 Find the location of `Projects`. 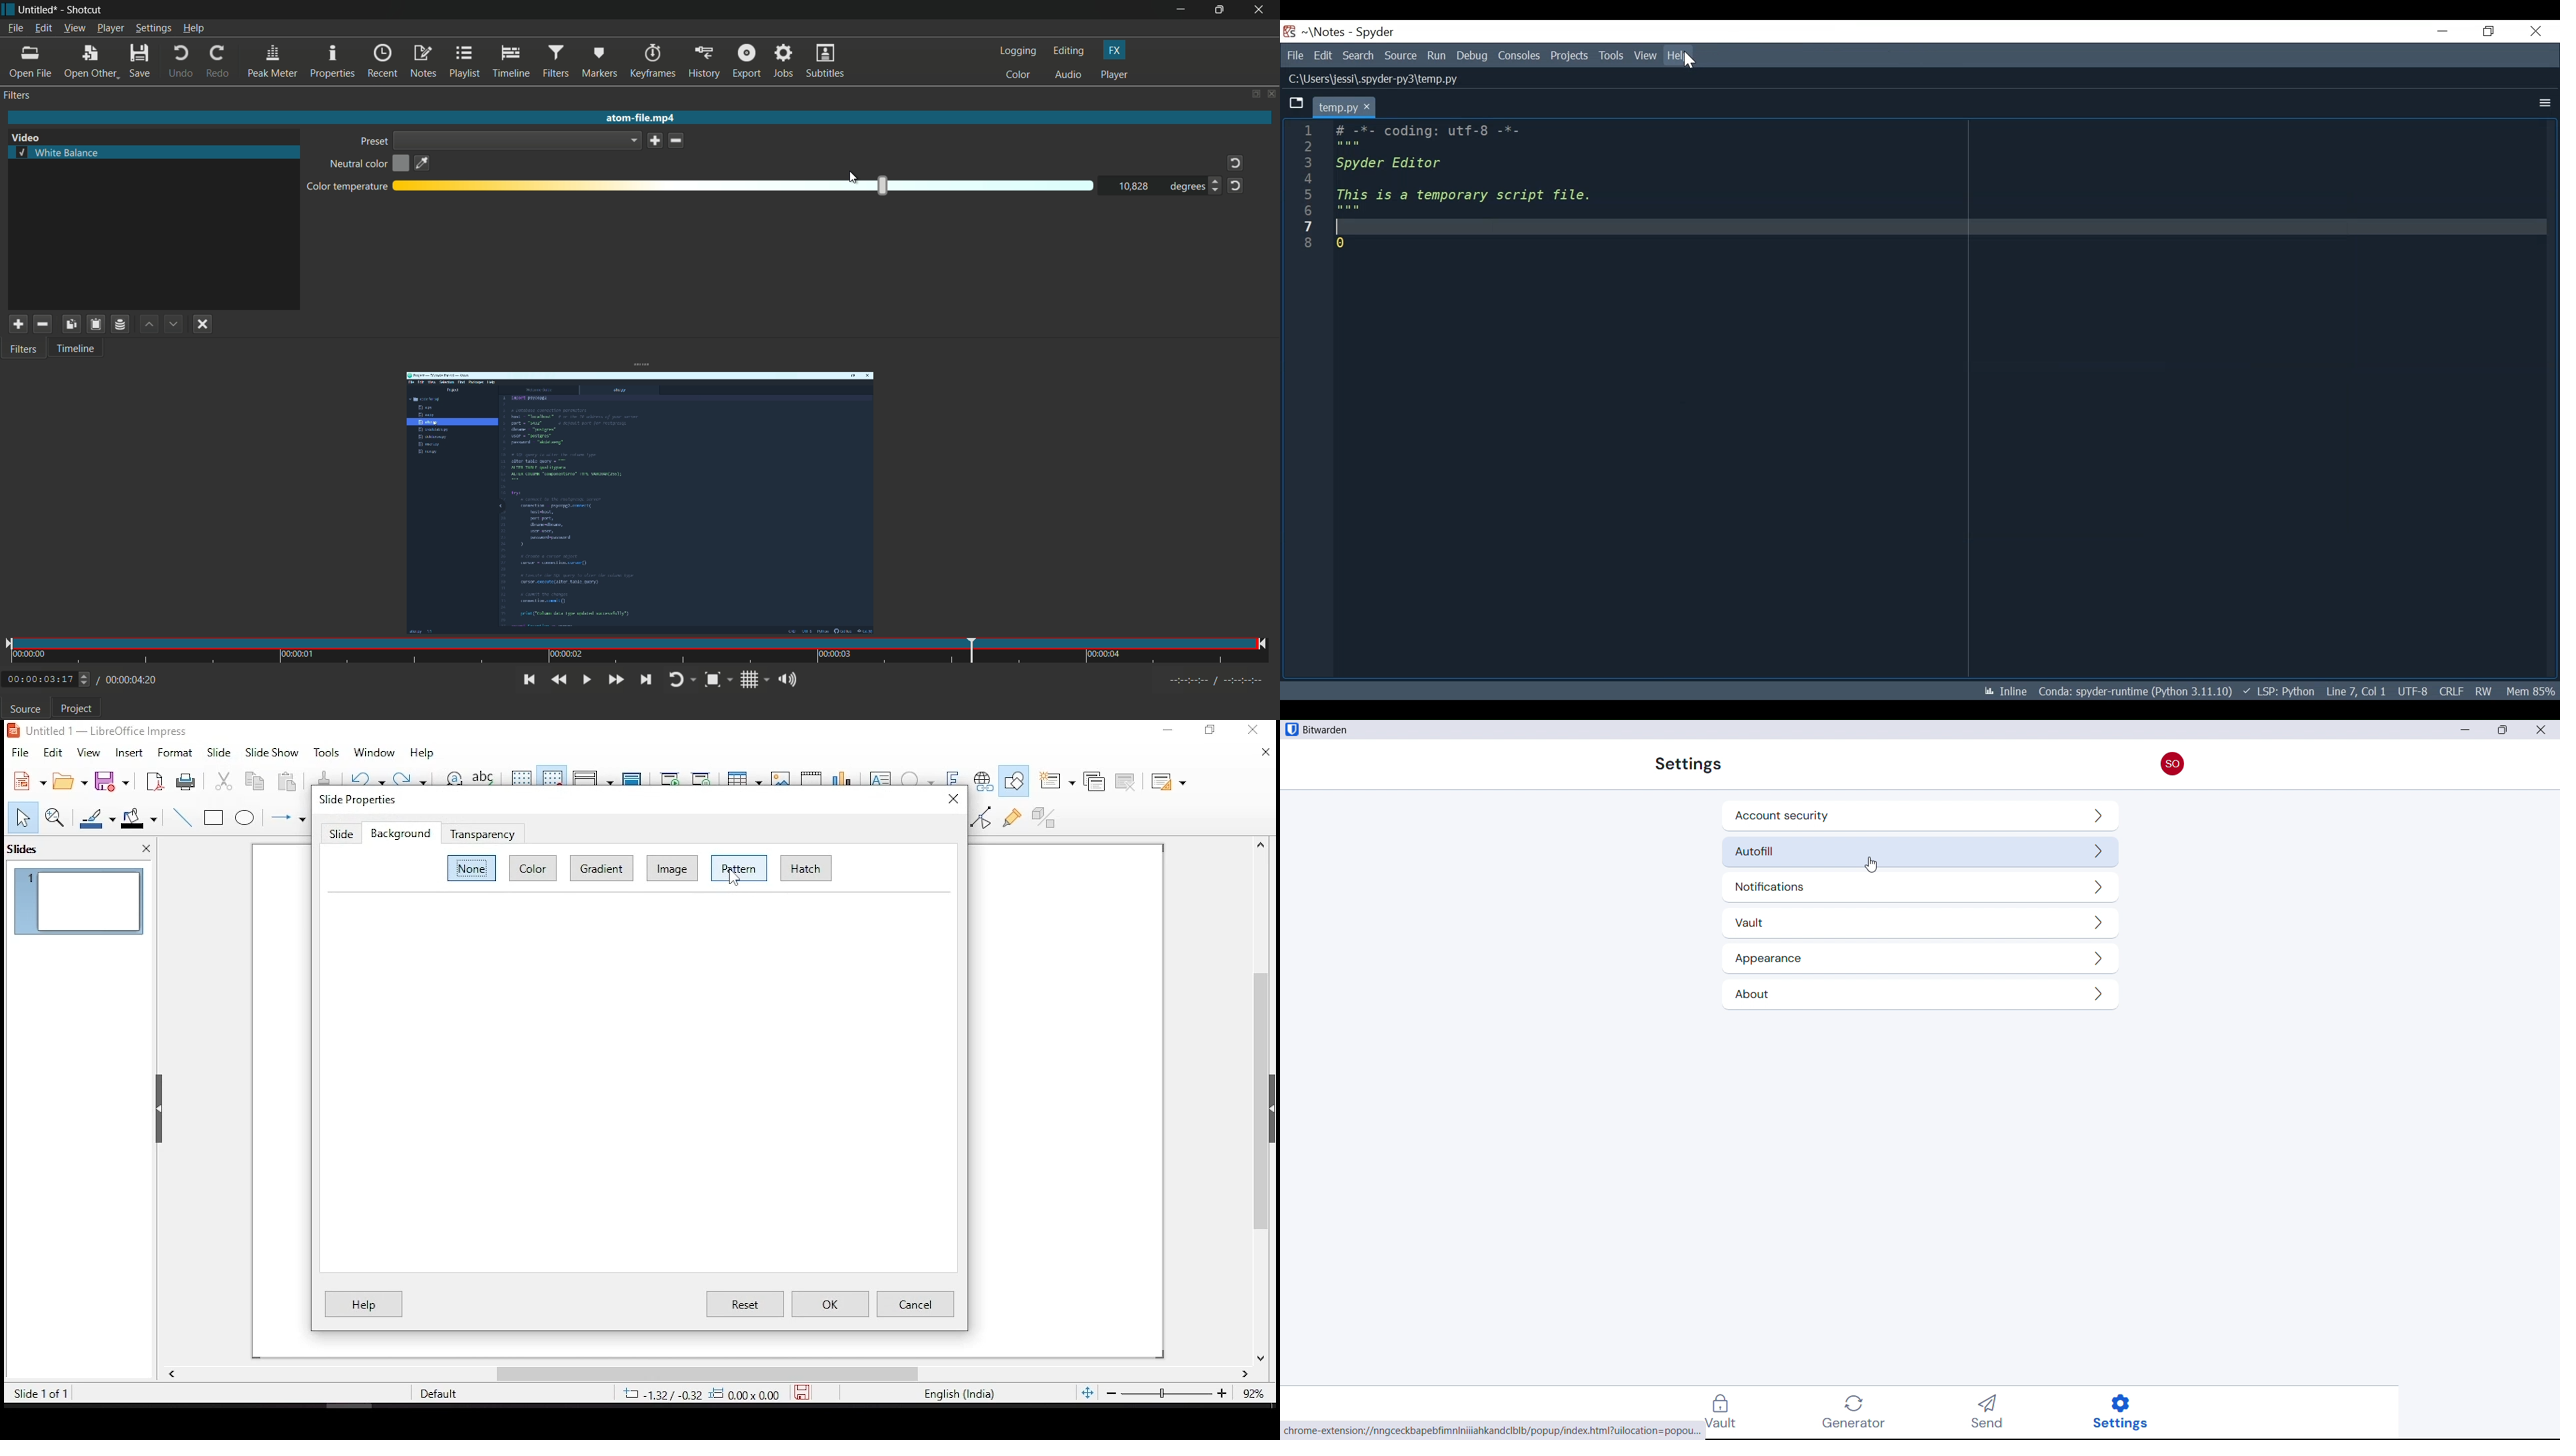

Projects is located at coordinates (1569, 55).